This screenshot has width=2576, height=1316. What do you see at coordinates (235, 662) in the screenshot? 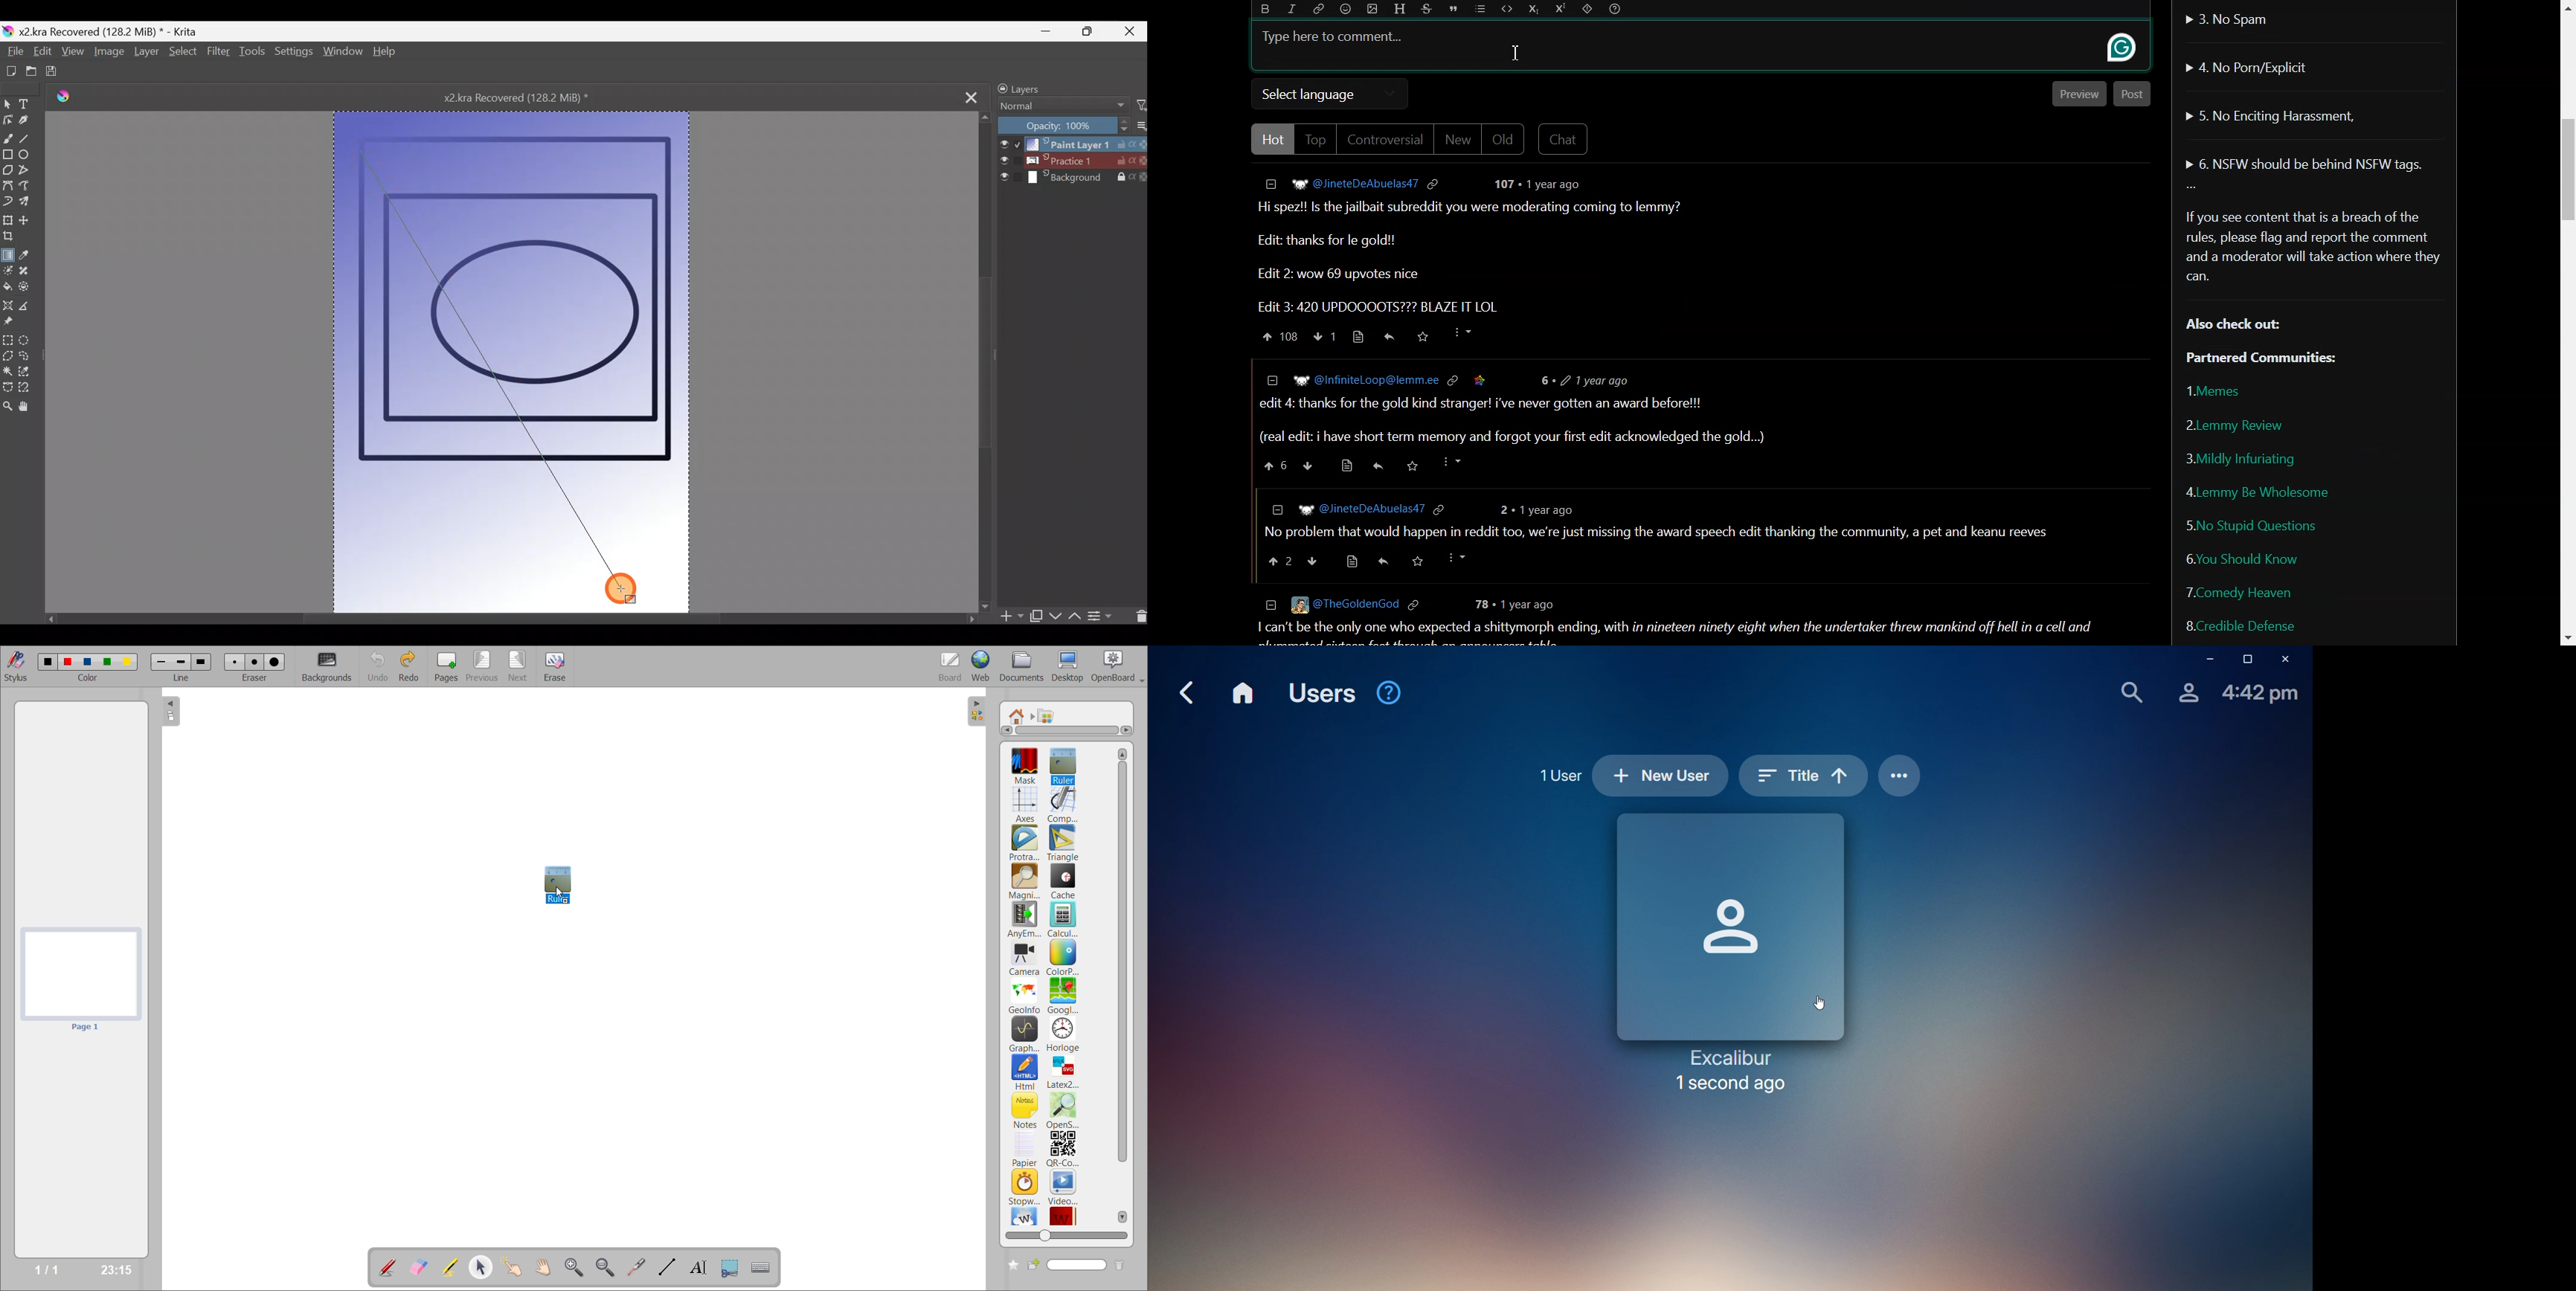
I see `eraser 1` at bounding box center [235, 662].